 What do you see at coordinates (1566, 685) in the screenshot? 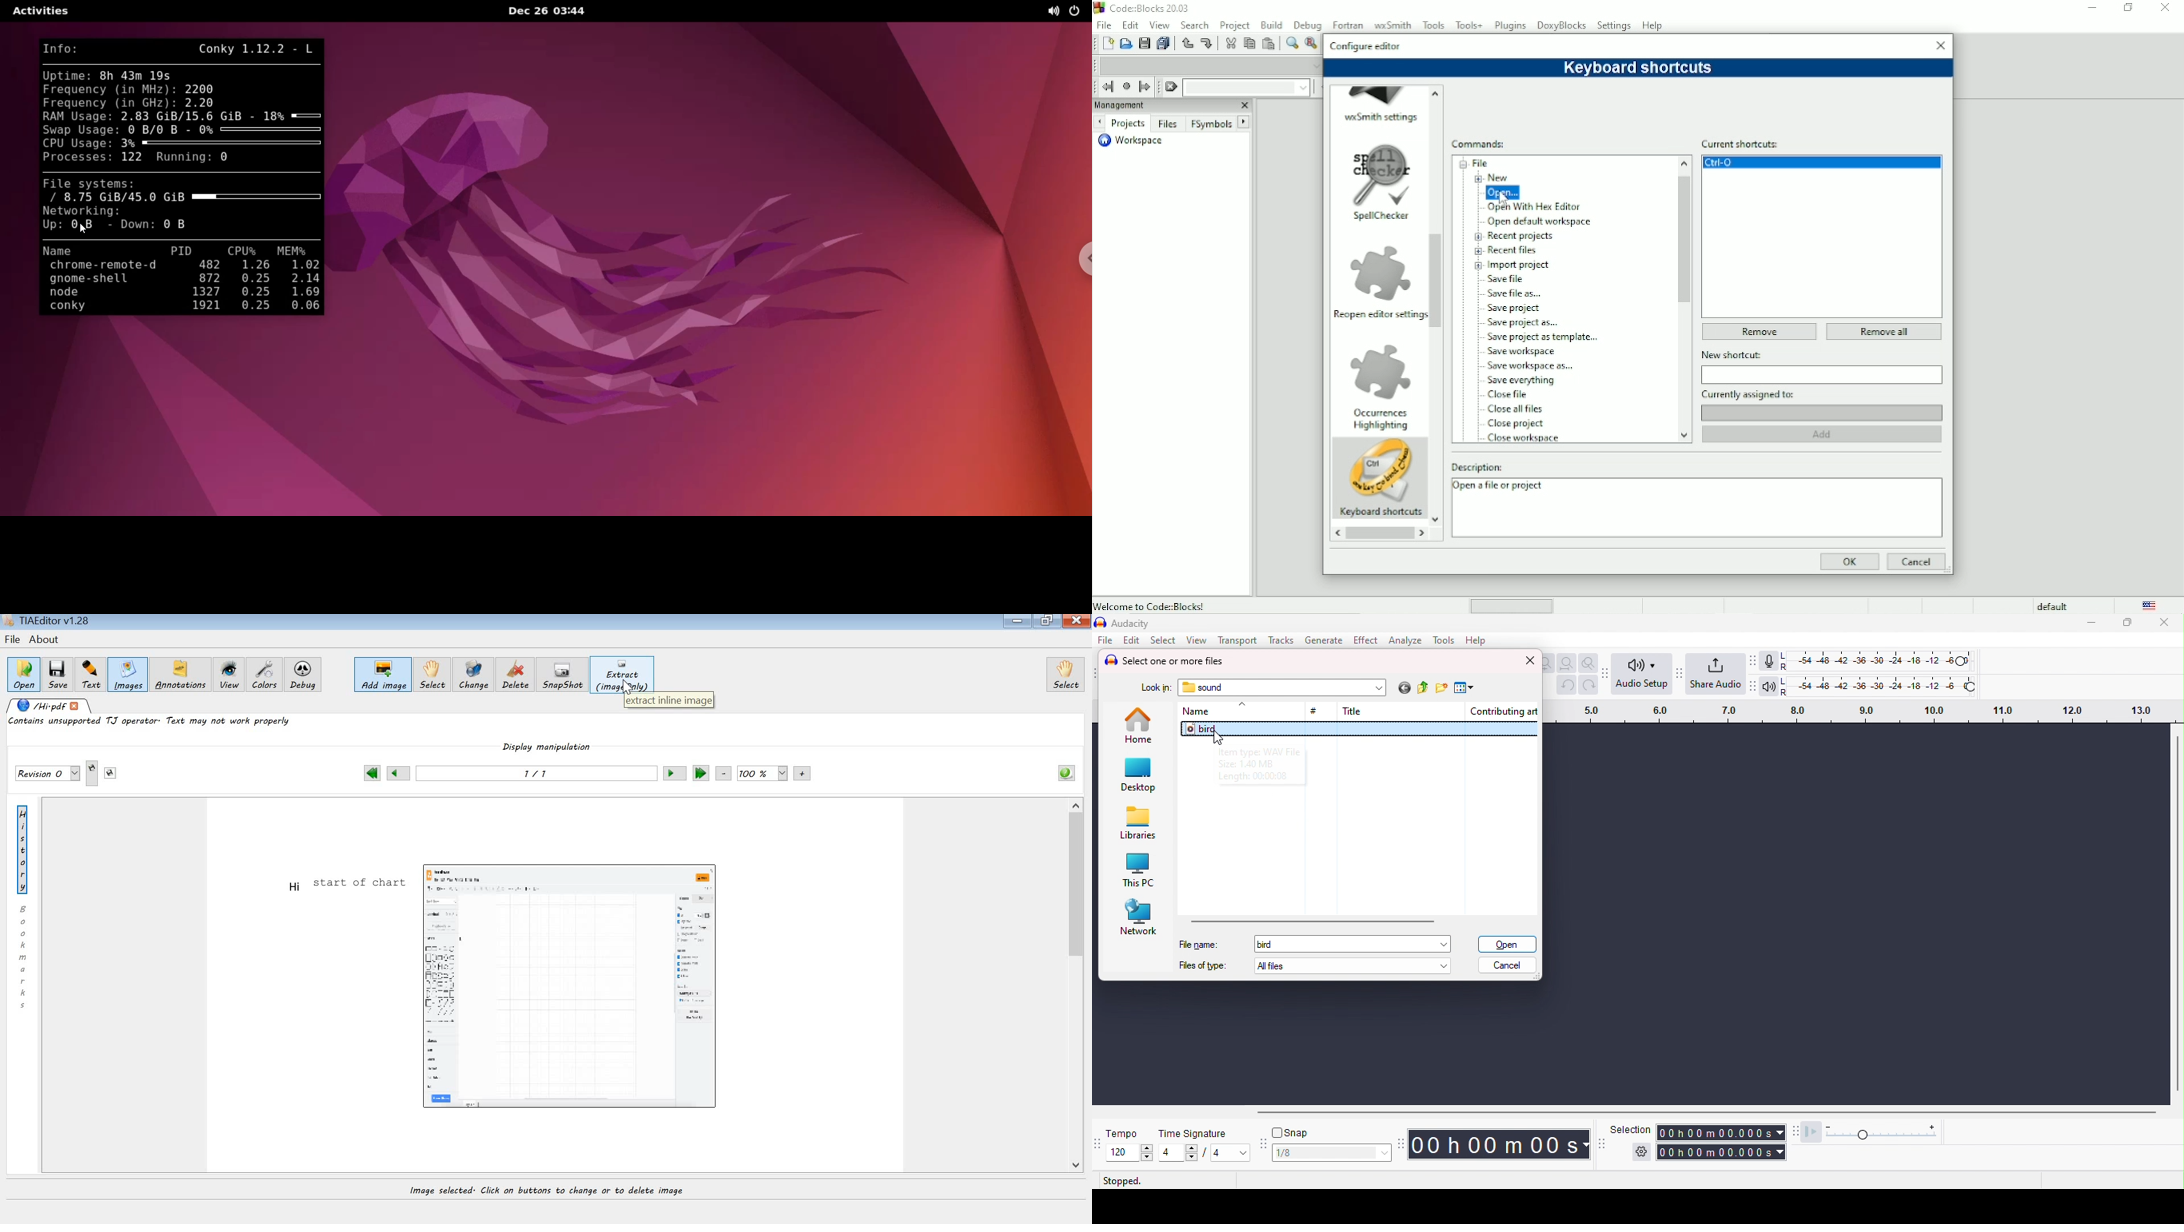
I see `undo` at bounding box center [1566, 685].